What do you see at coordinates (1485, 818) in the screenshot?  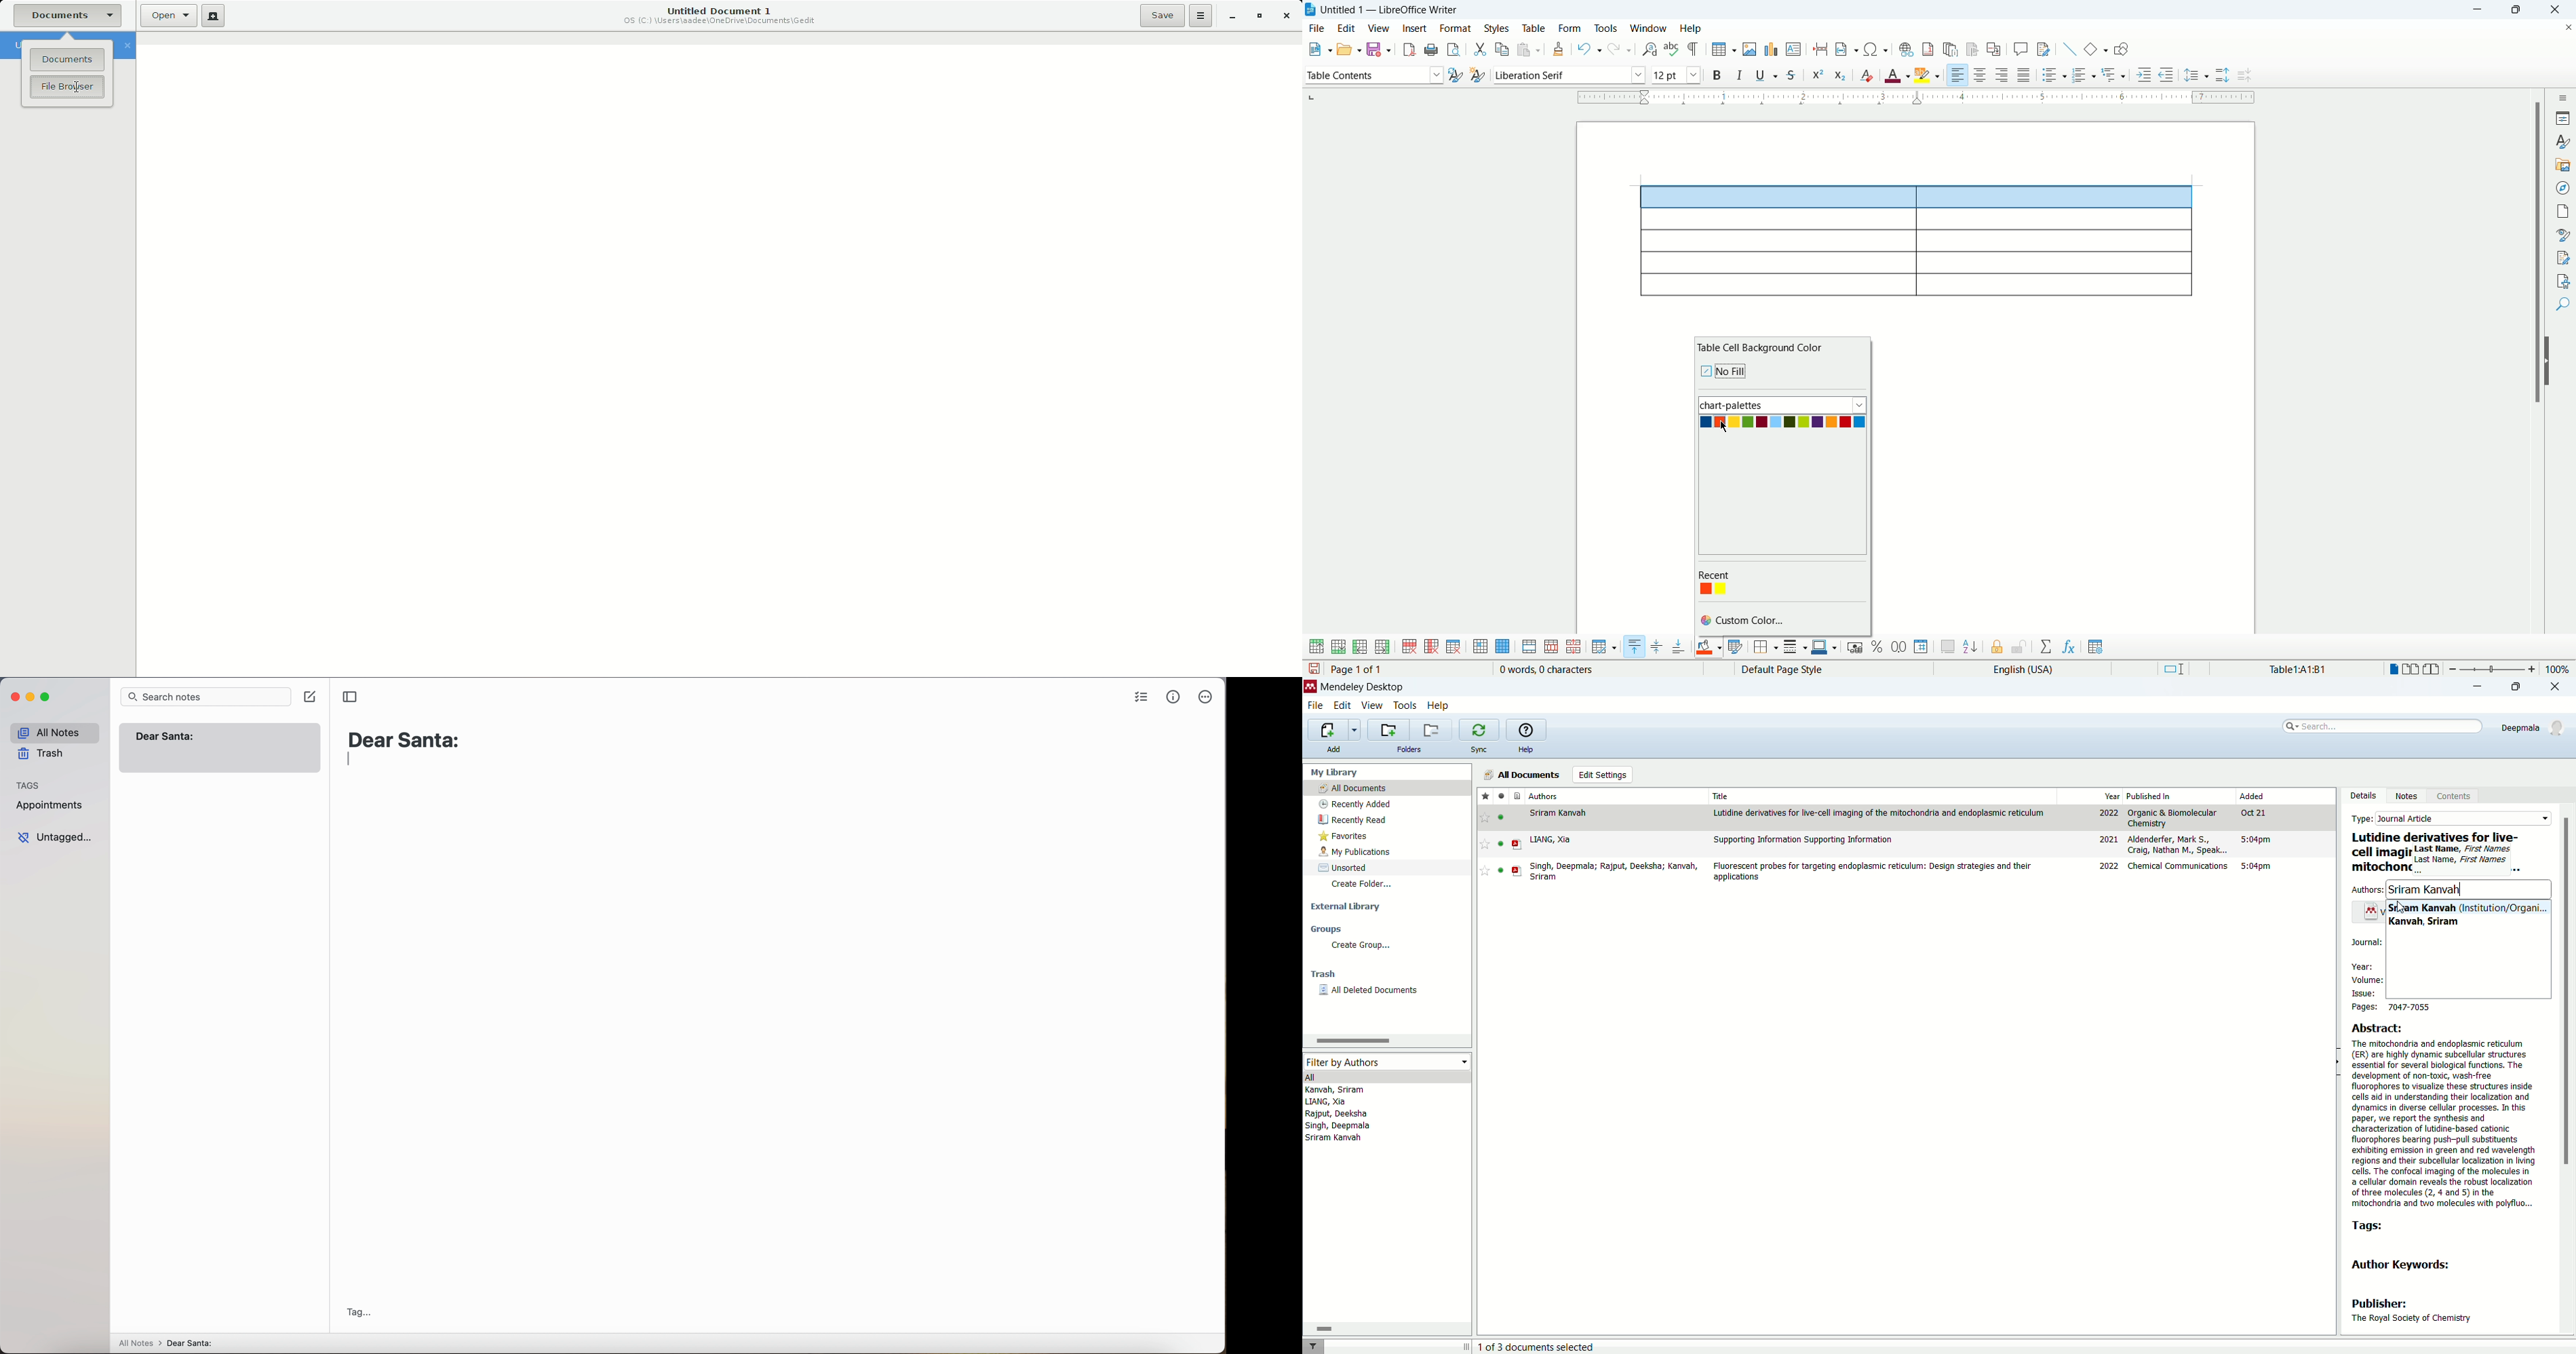 I see `favourite` at bounding box center [1485, 818].